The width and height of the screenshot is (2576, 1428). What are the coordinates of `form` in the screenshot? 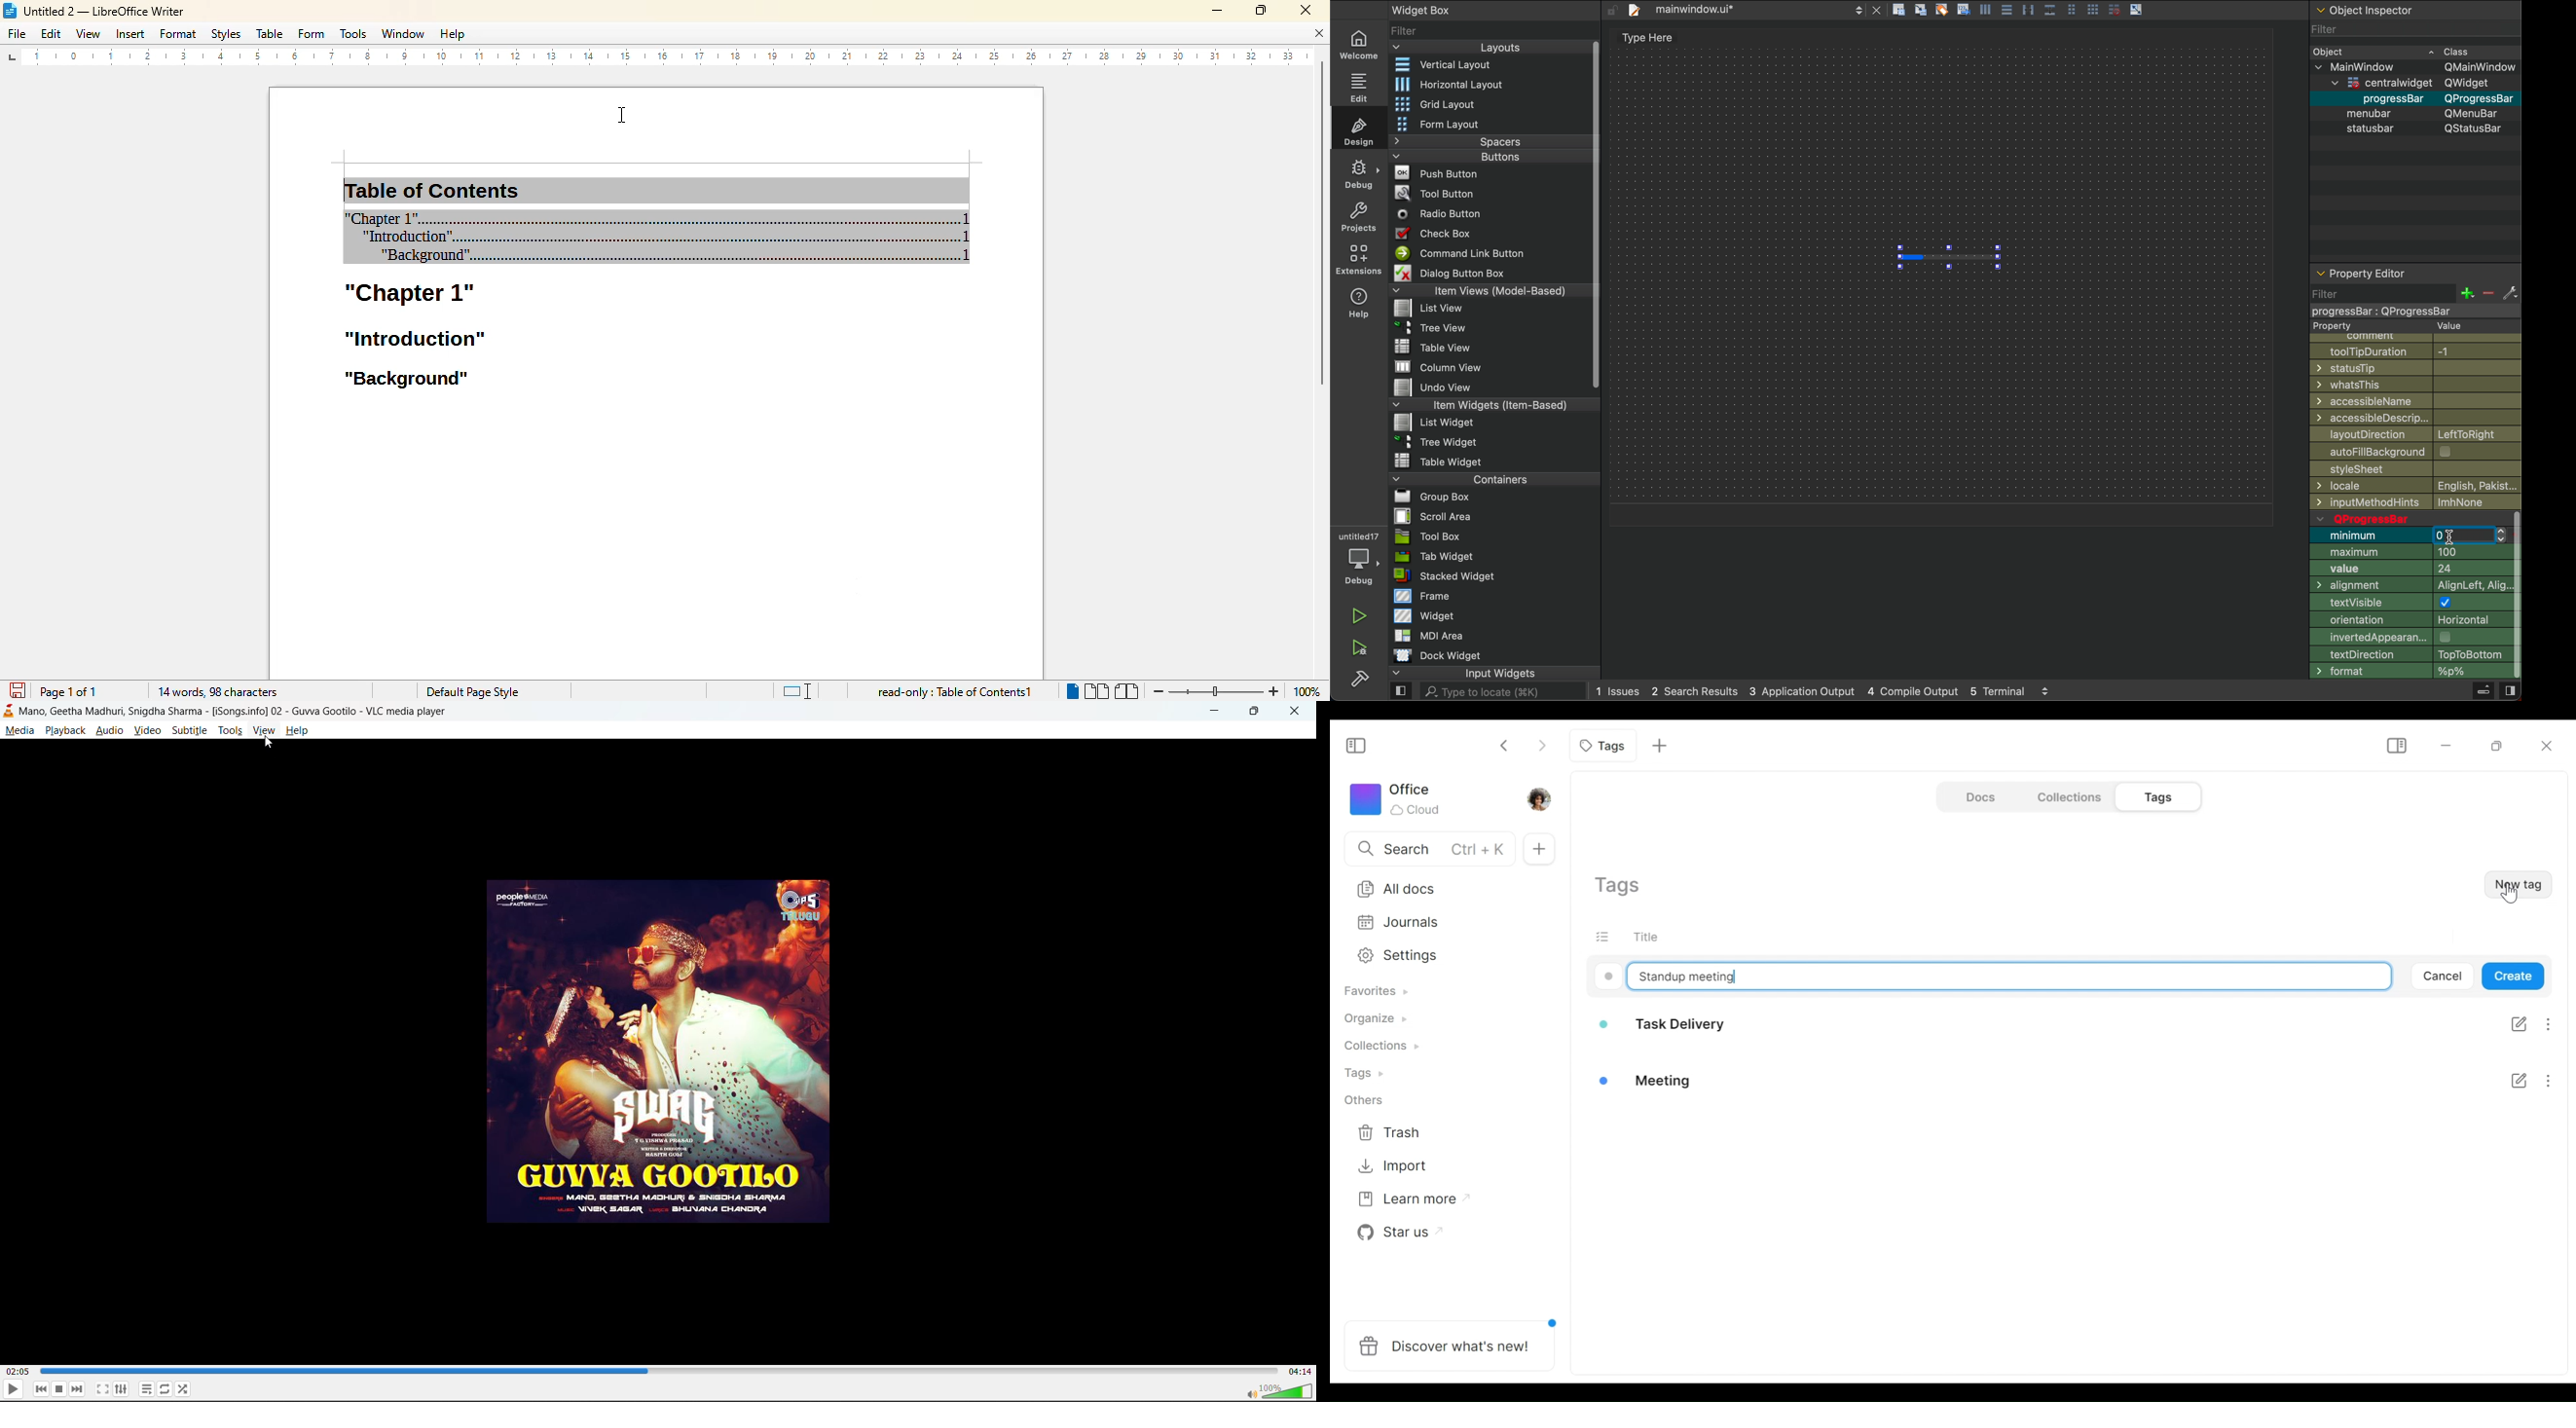 It's located at (311, 34).